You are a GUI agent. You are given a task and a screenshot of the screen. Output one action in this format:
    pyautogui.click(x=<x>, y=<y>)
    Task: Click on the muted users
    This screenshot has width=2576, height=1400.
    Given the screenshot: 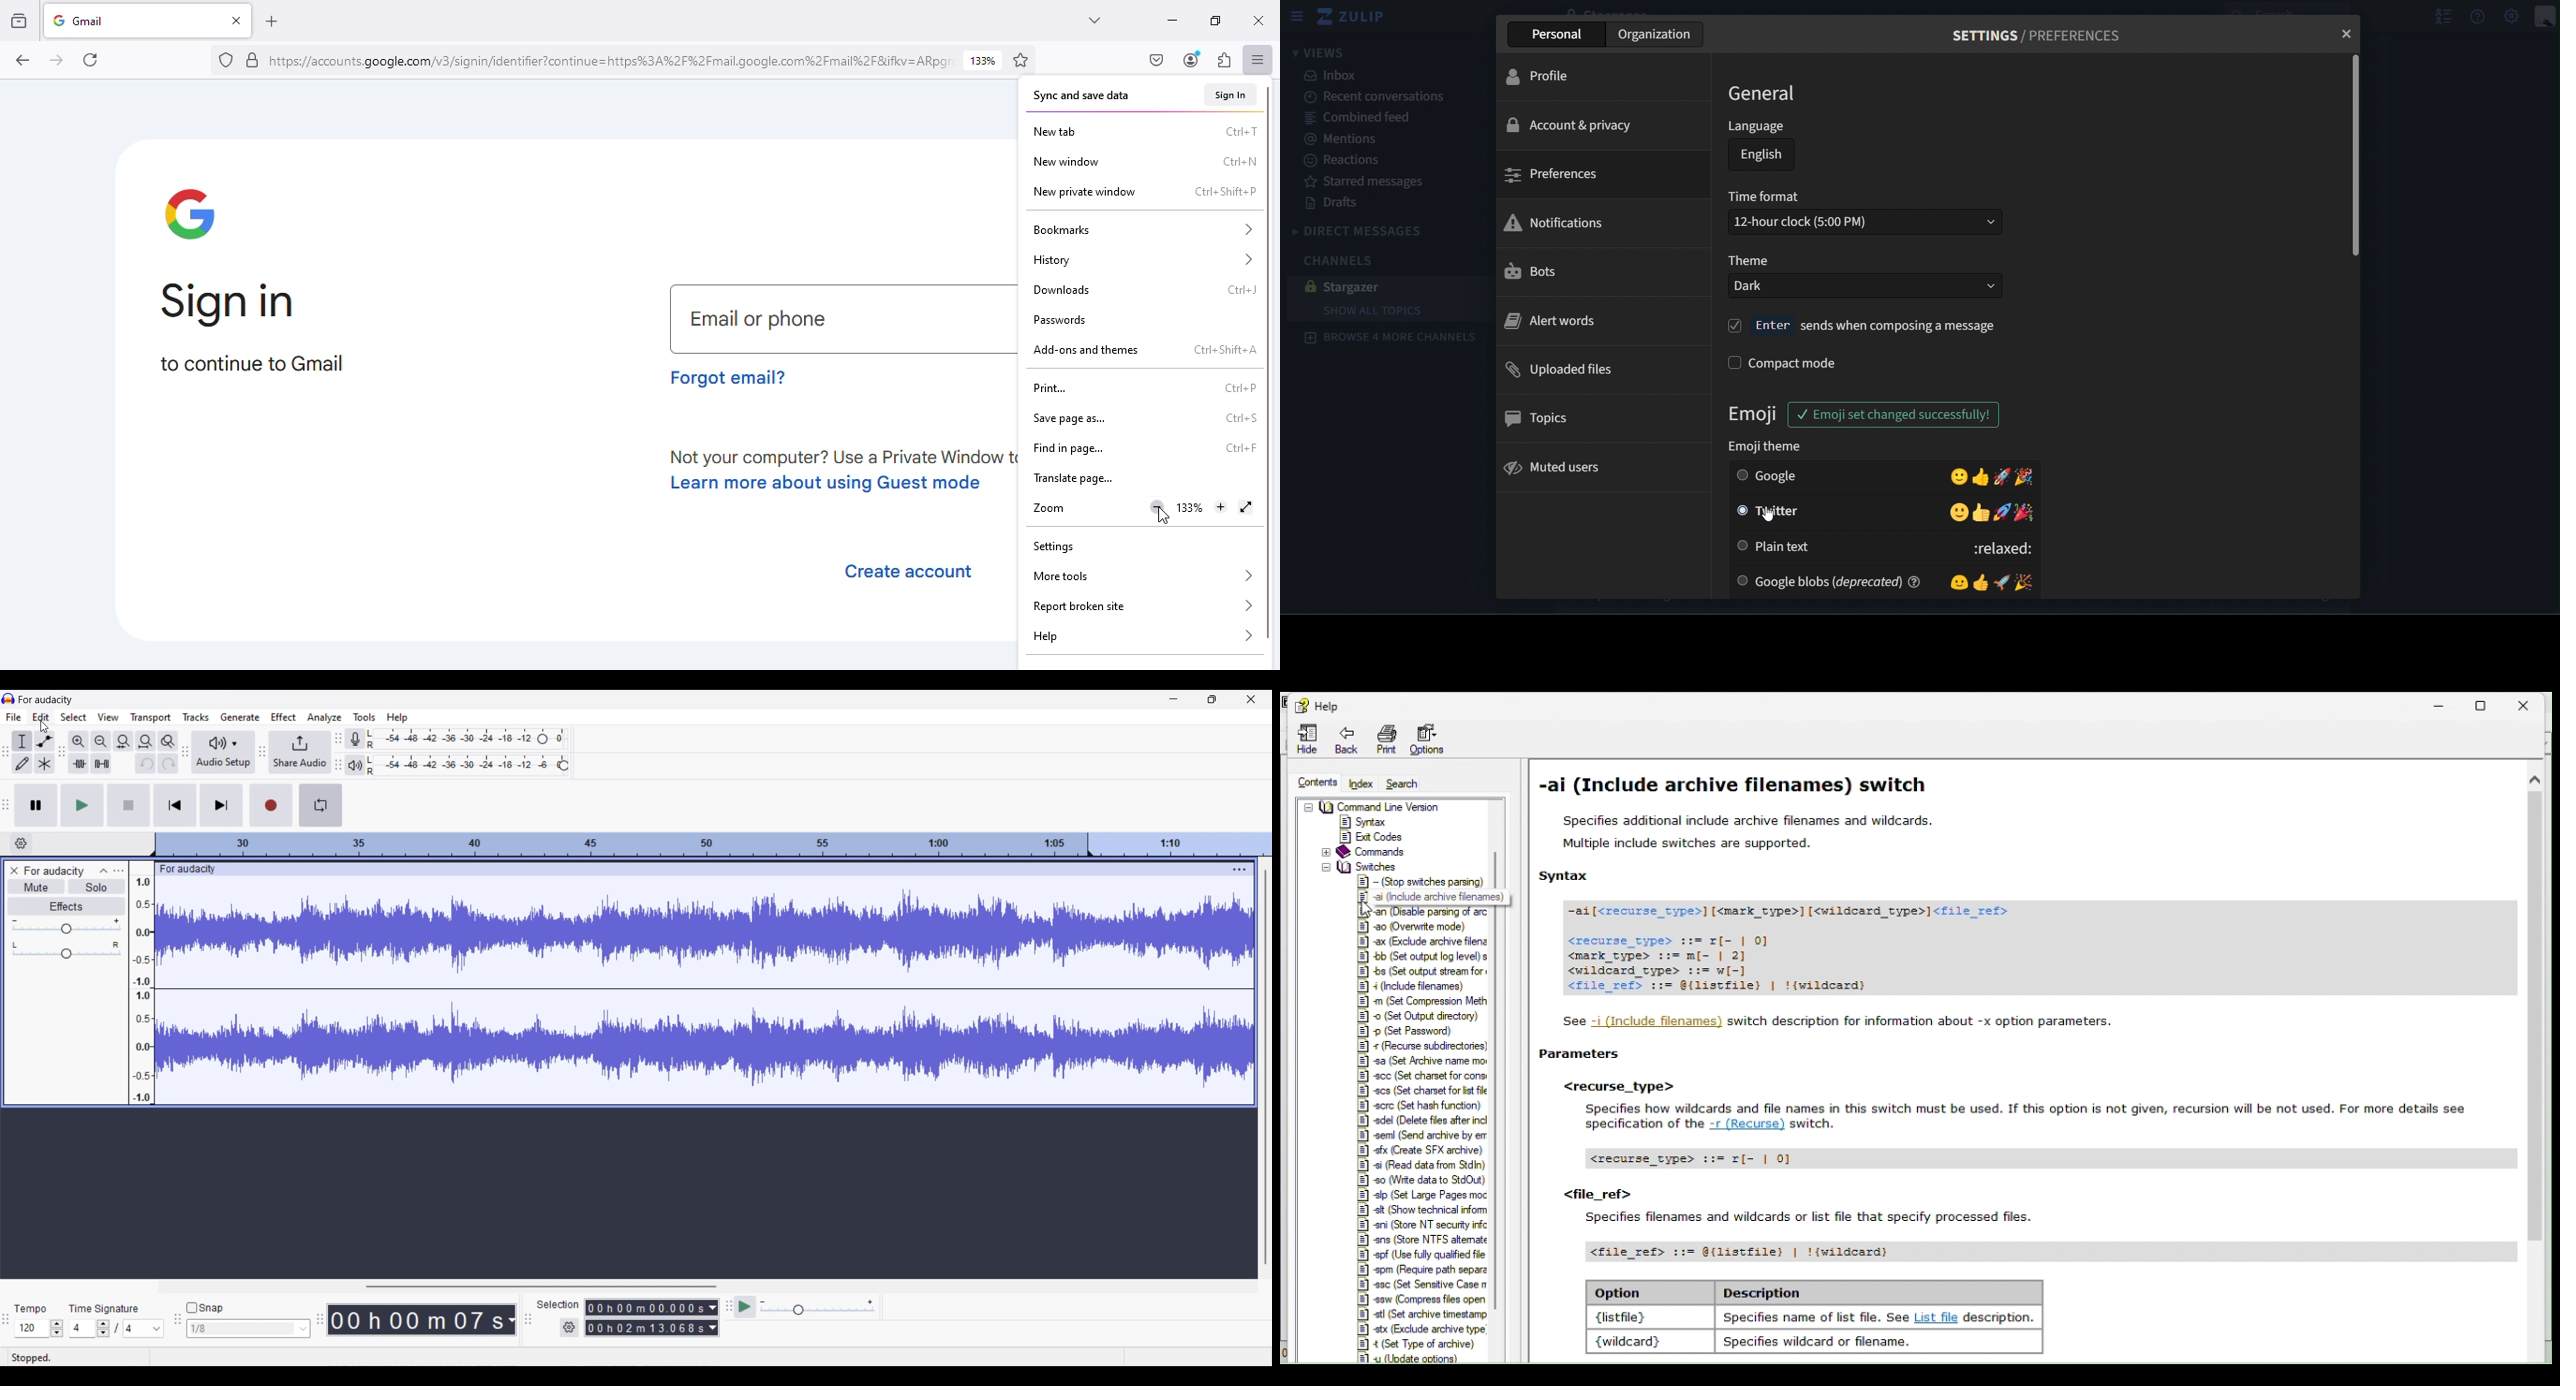 What is the action you would take?
    pyautogui.click(x=1554, y=468)
    